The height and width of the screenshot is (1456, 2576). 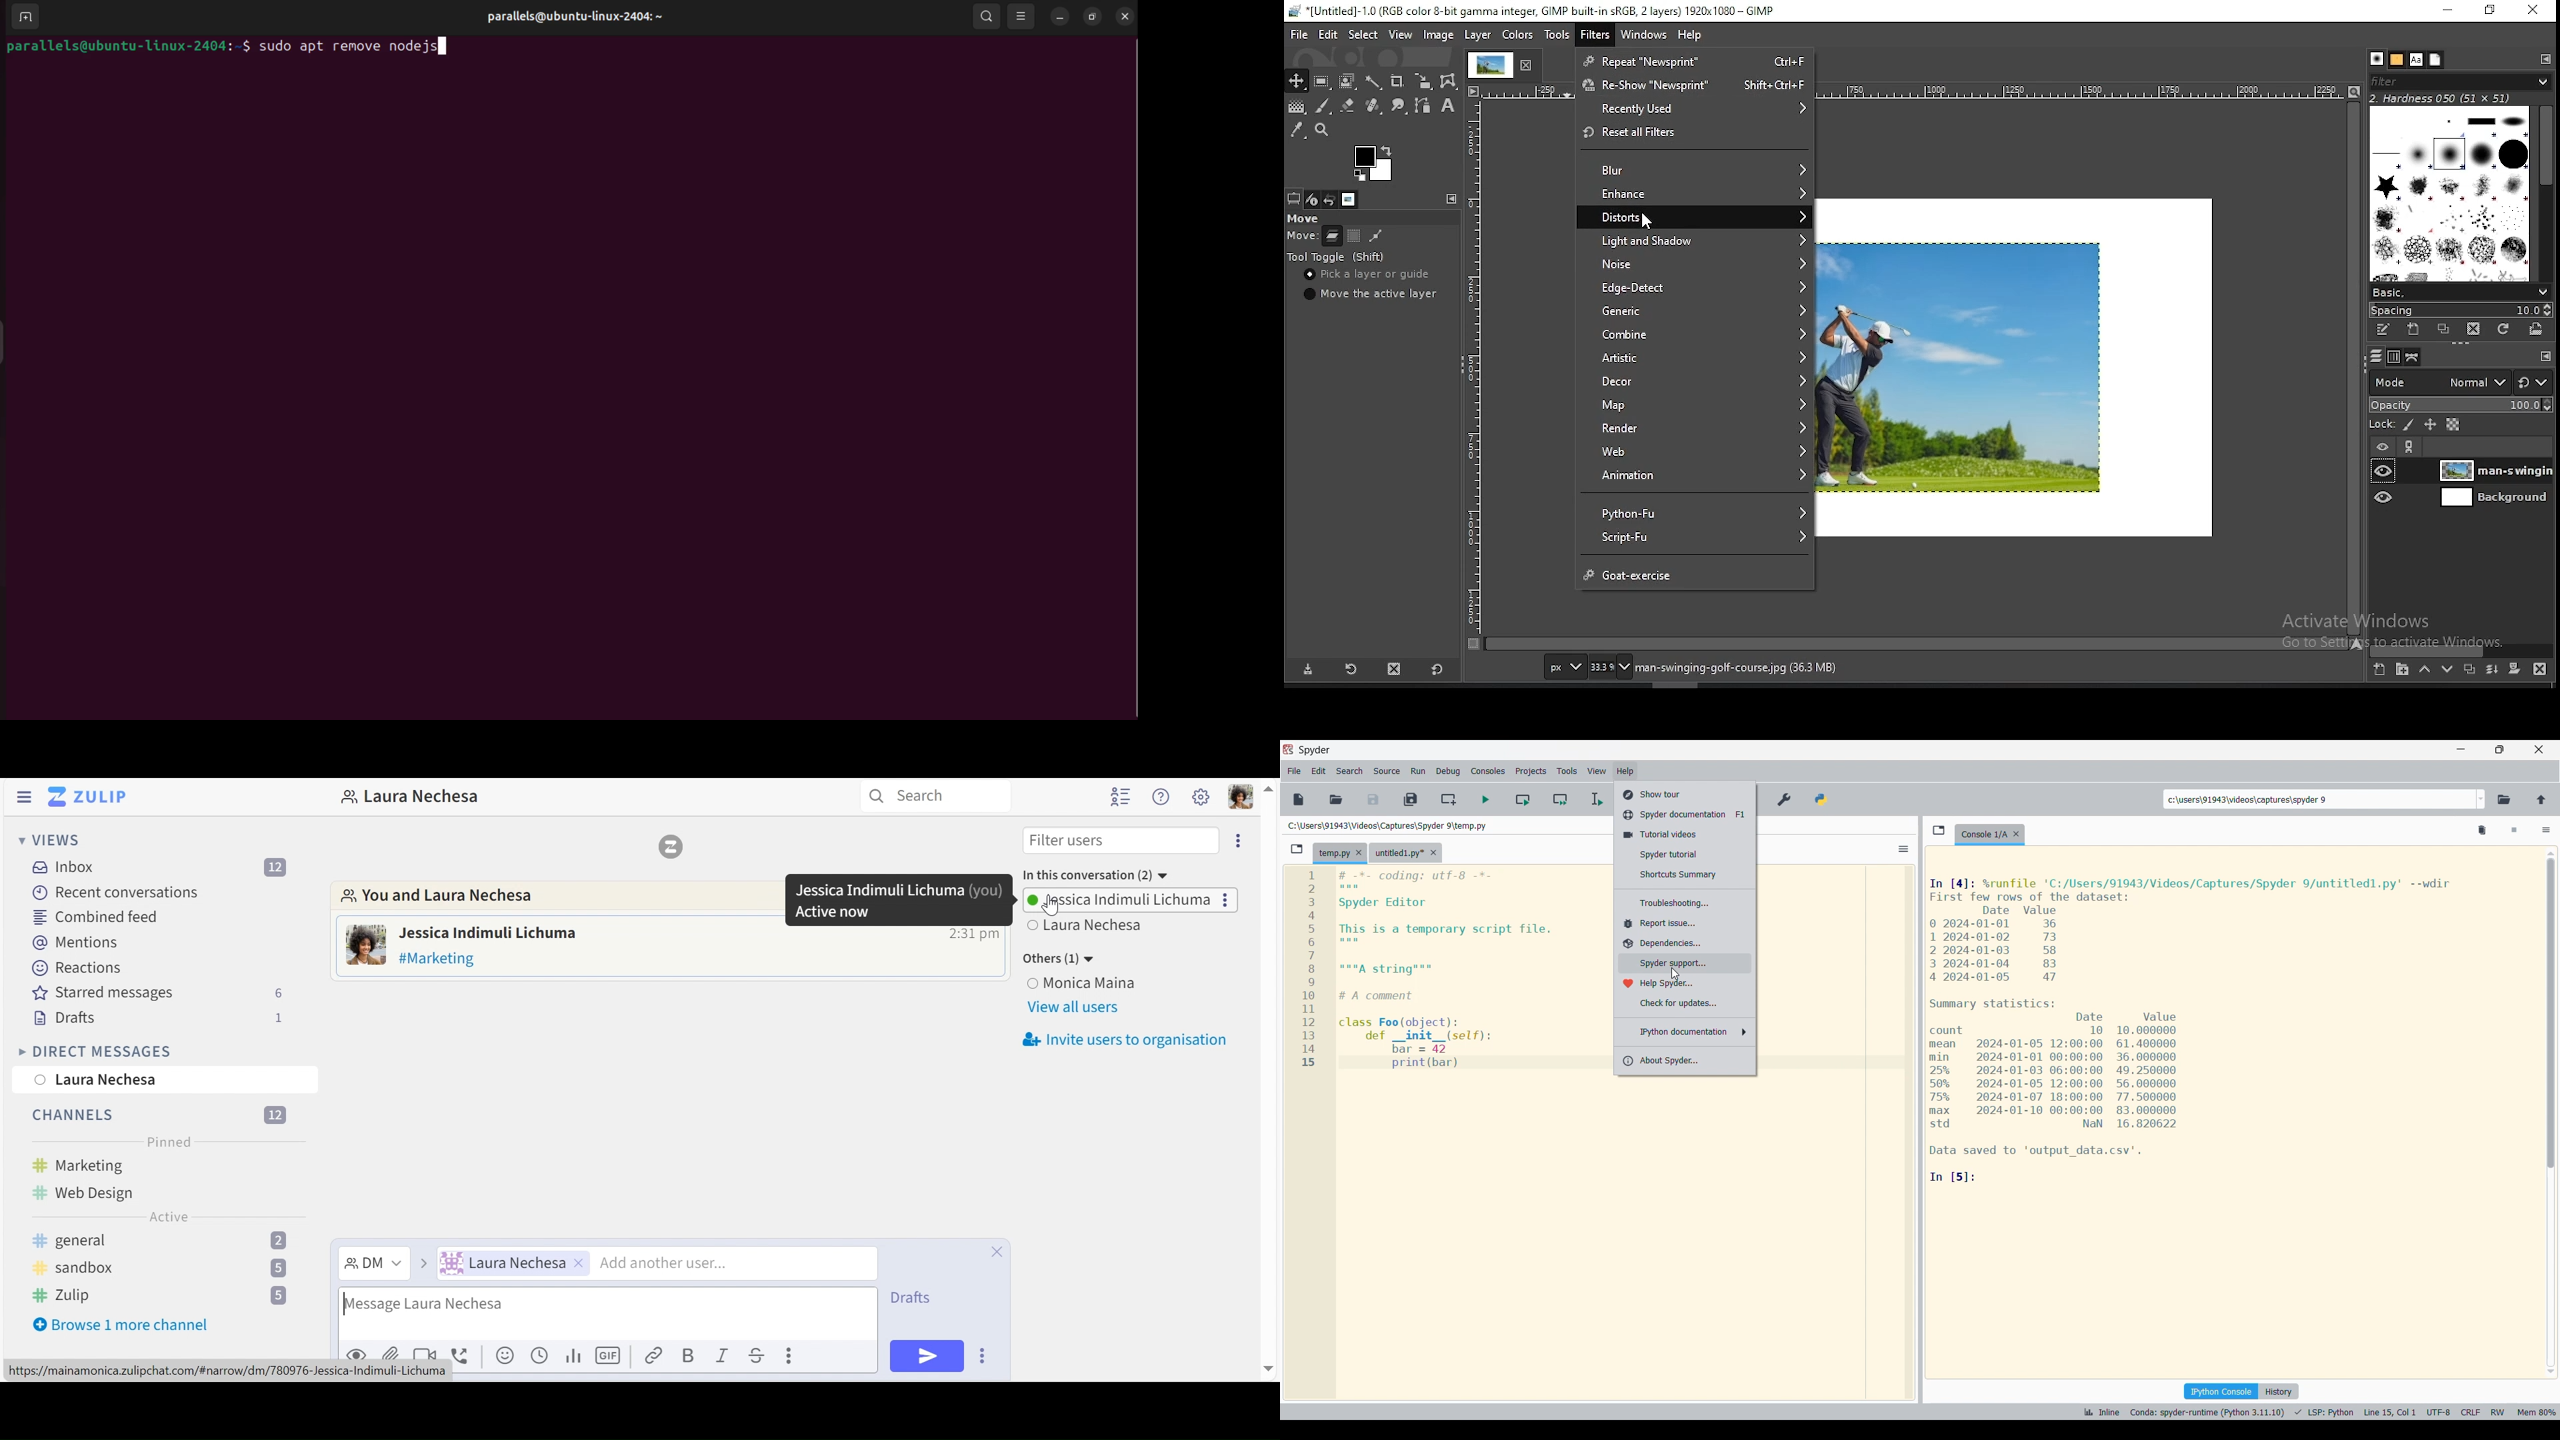 What do you see at coordinates (1356, 234) in the screenshot?
I see `move channel` at bounding box center [1356, 234].